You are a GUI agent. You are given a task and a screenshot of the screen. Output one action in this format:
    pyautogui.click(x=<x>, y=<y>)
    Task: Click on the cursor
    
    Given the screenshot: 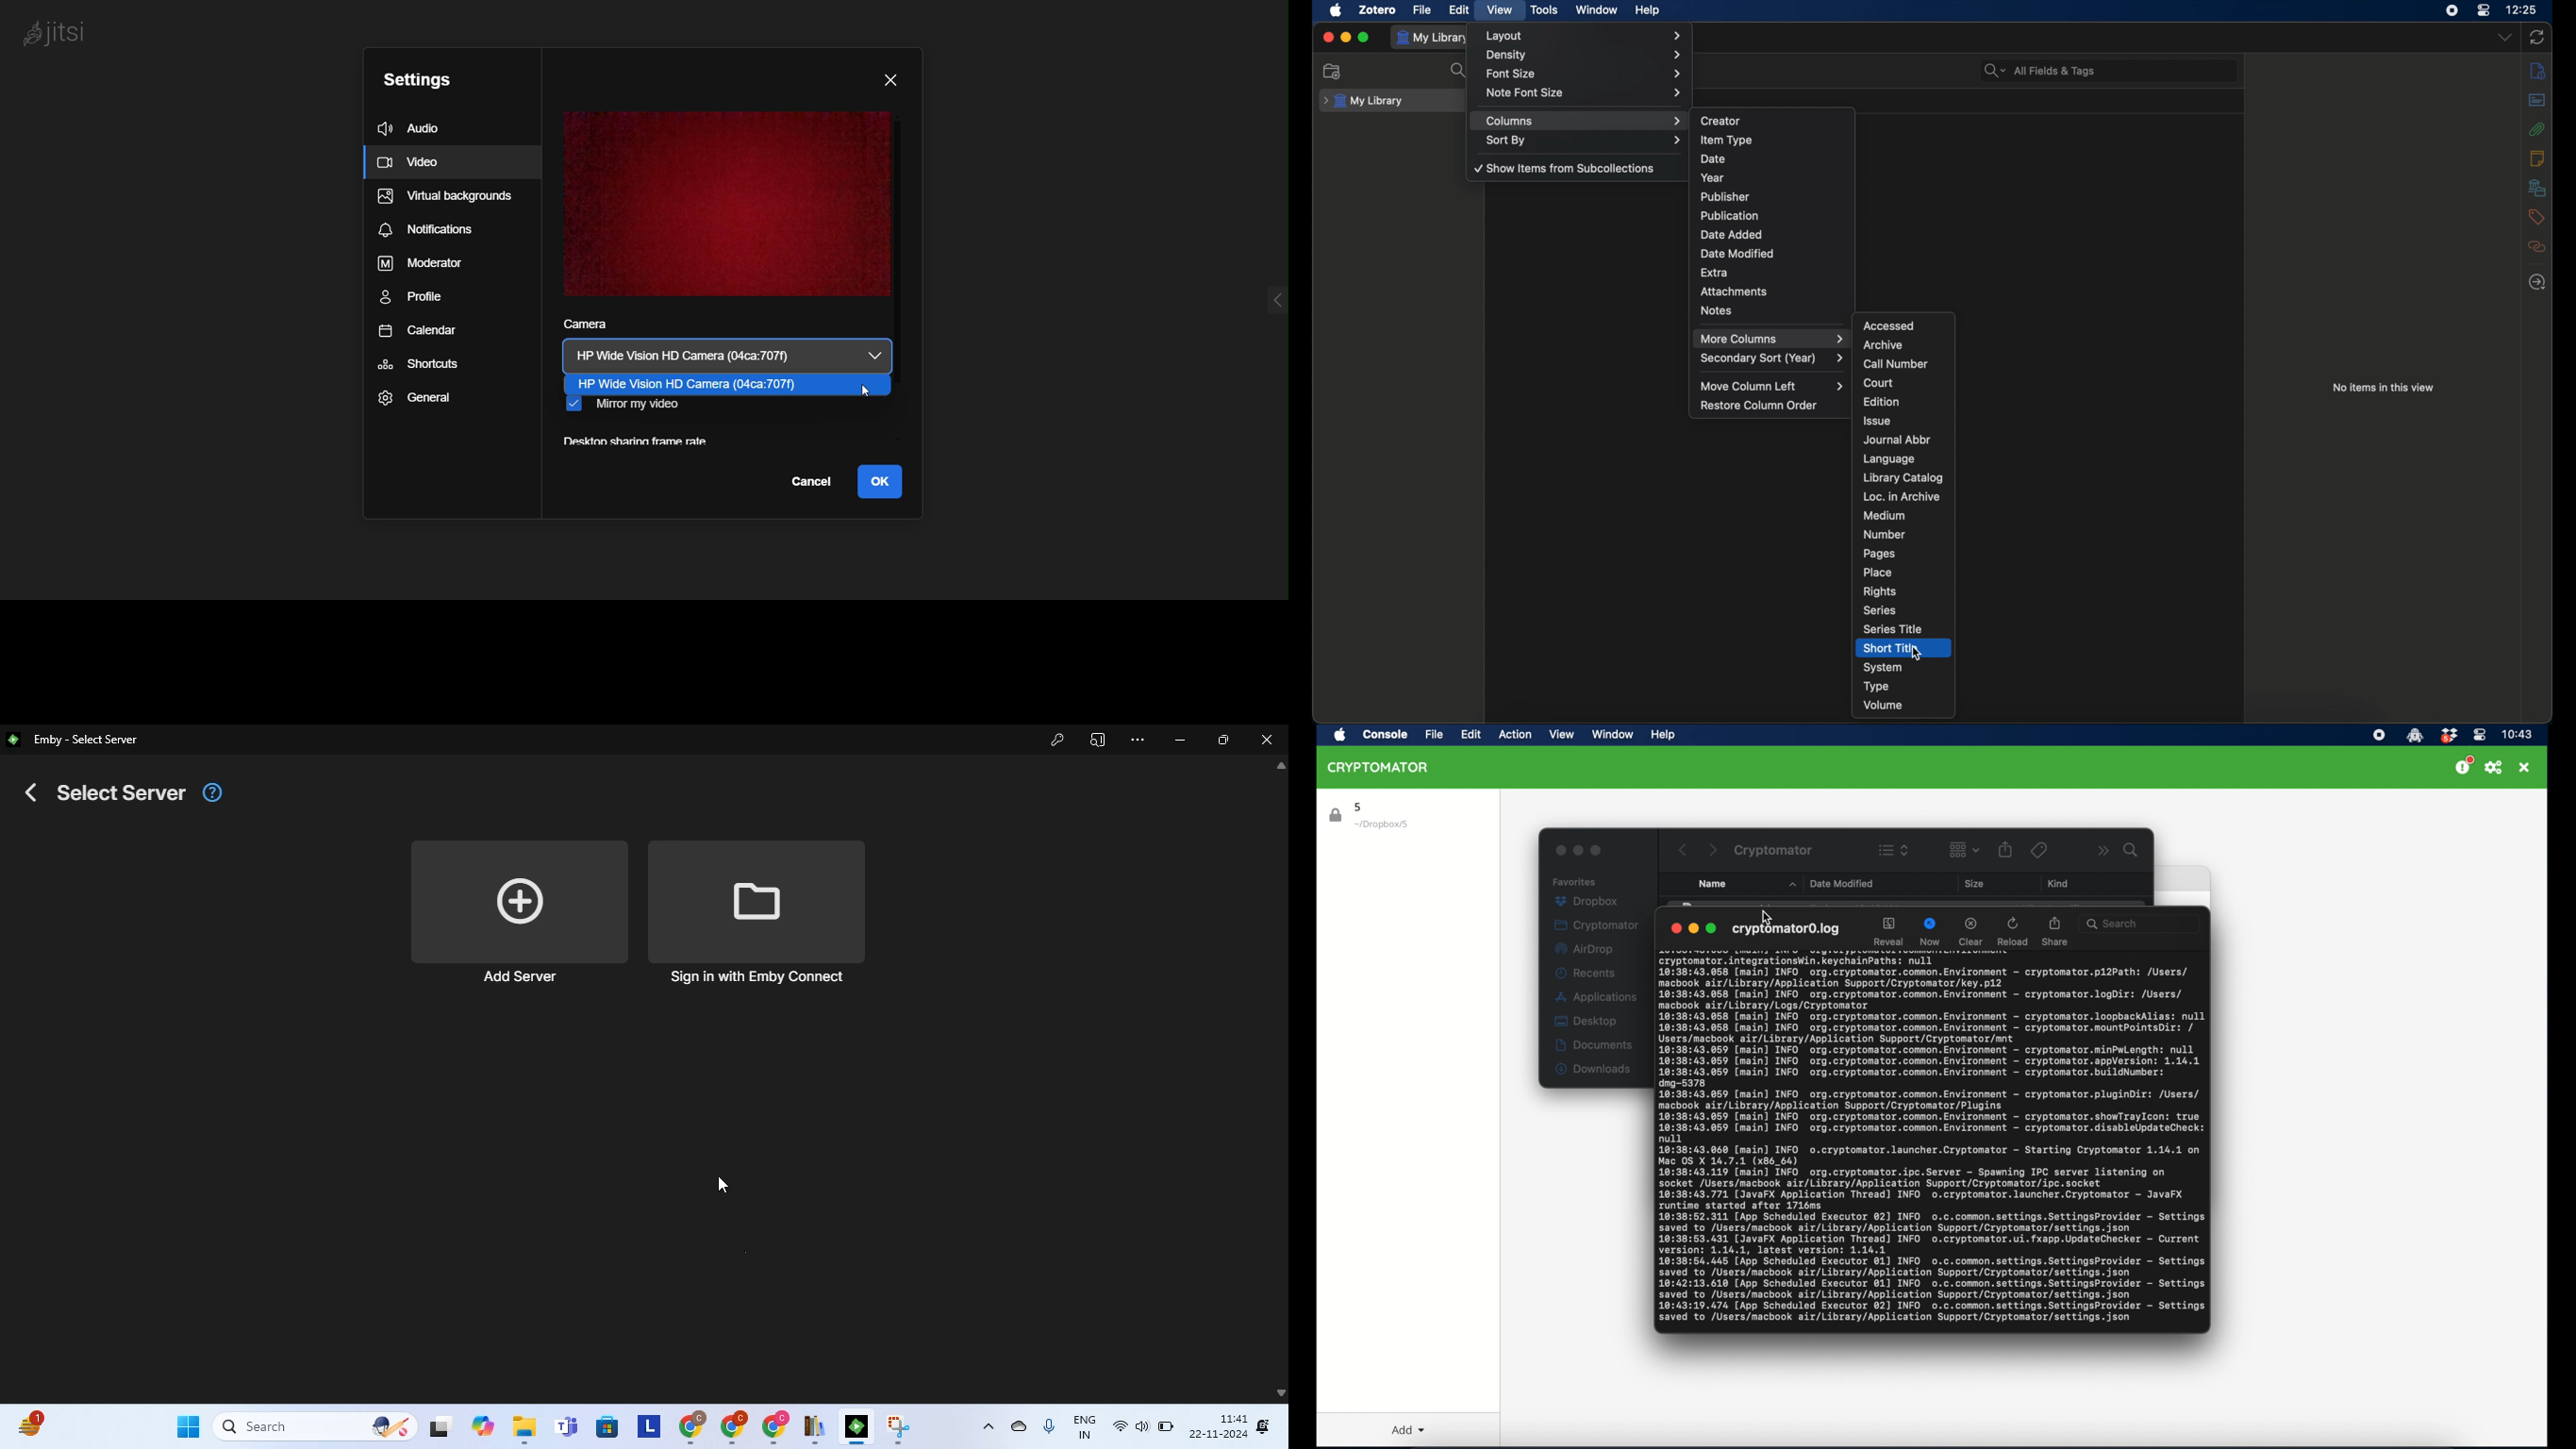 What is the action you would take?
    pyautogui.click(x=1918, y=653)
    